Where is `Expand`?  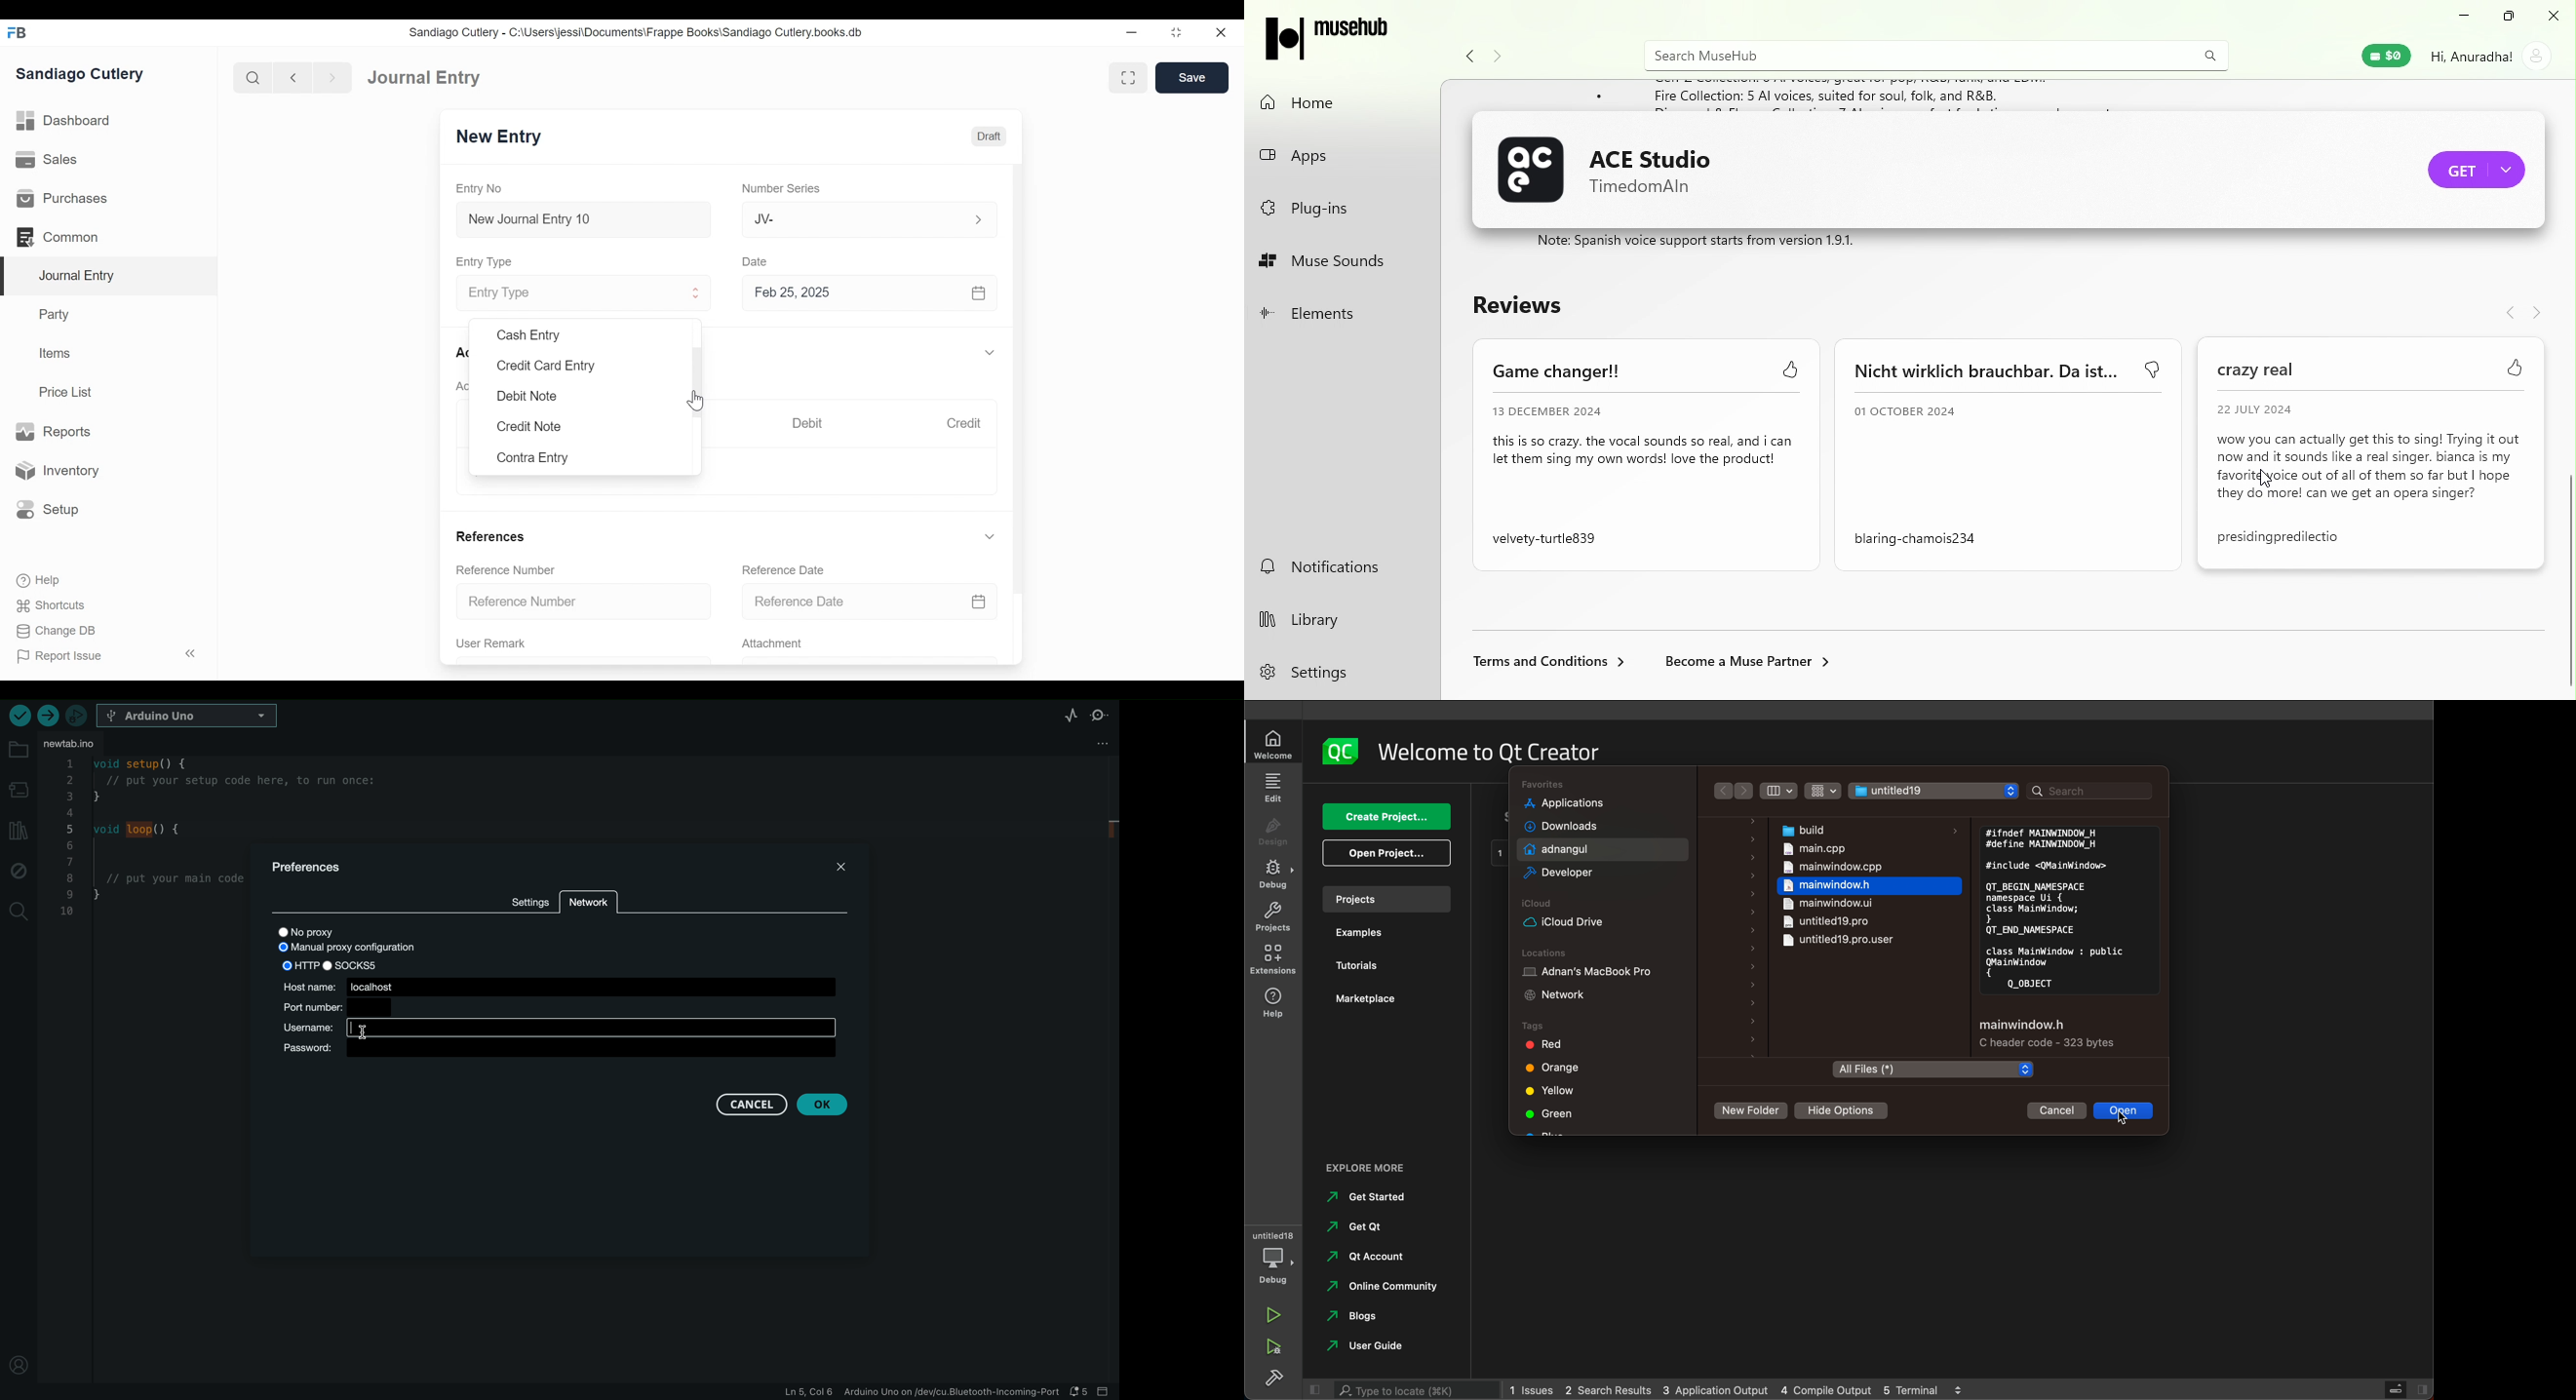 Expand is located at coordinates (697, 295).